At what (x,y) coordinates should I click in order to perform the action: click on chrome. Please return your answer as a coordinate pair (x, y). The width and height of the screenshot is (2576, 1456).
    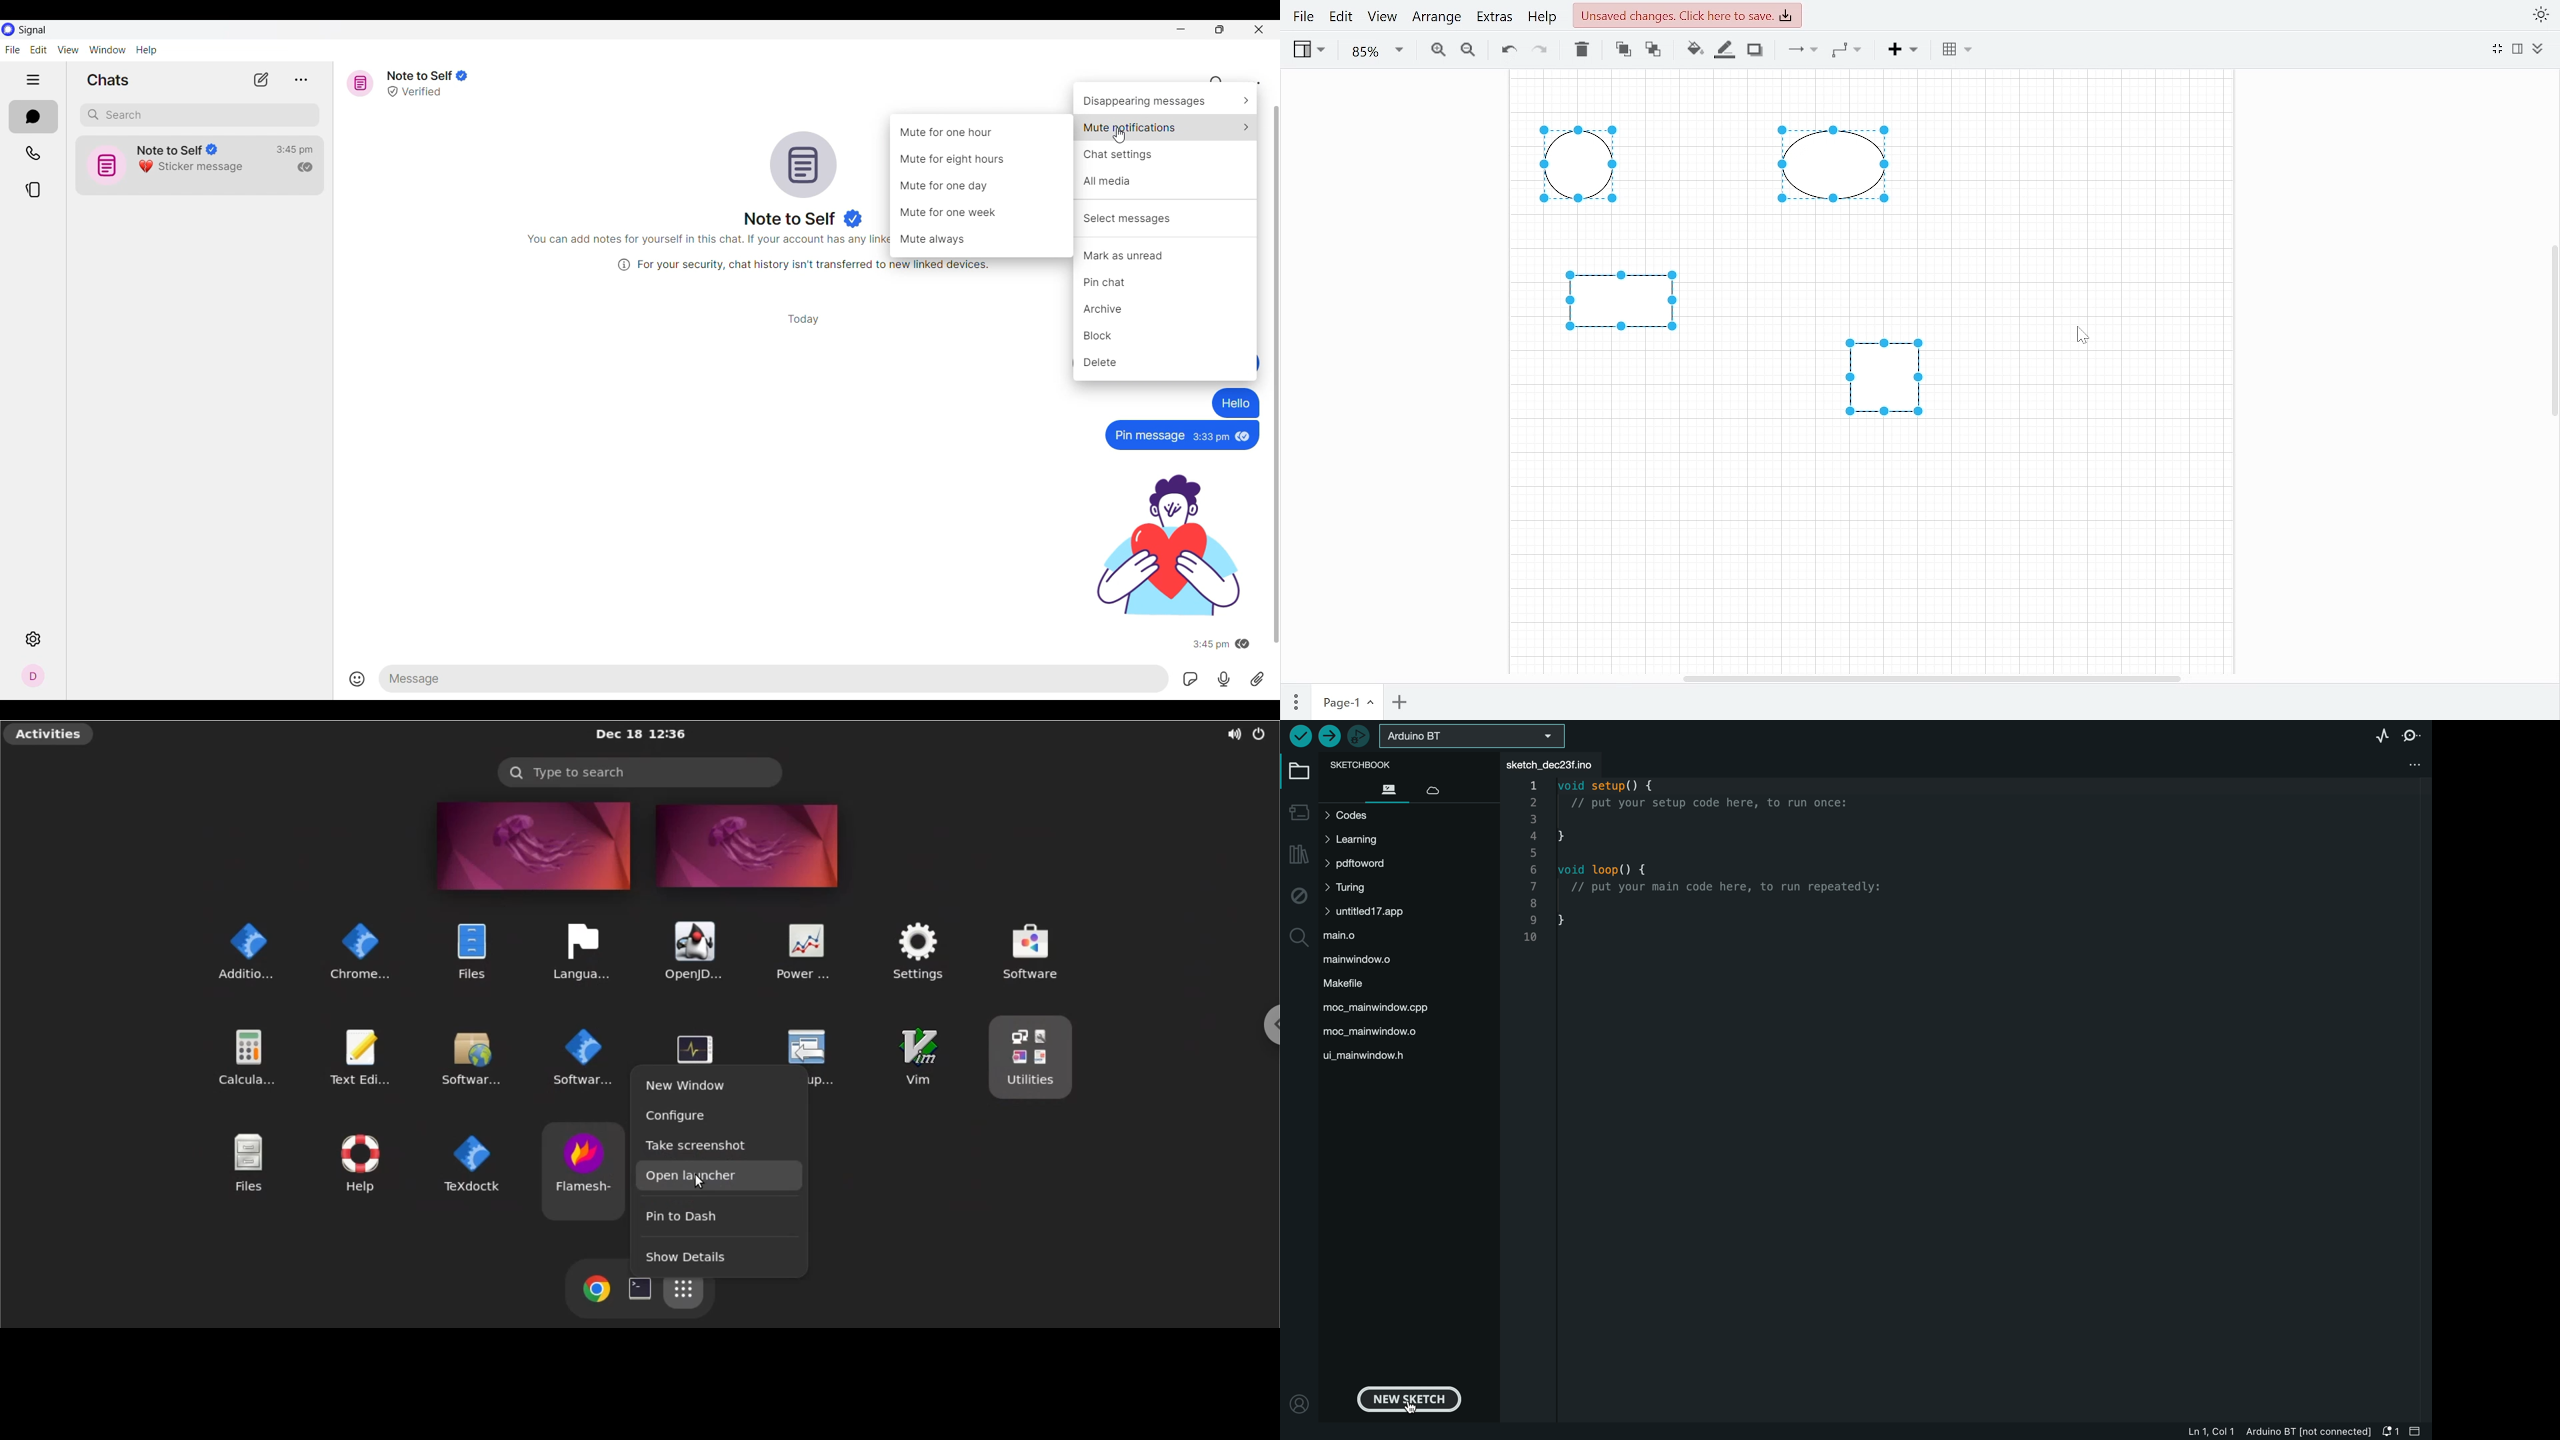
    Looking at the image, I should click on (594, 1290).